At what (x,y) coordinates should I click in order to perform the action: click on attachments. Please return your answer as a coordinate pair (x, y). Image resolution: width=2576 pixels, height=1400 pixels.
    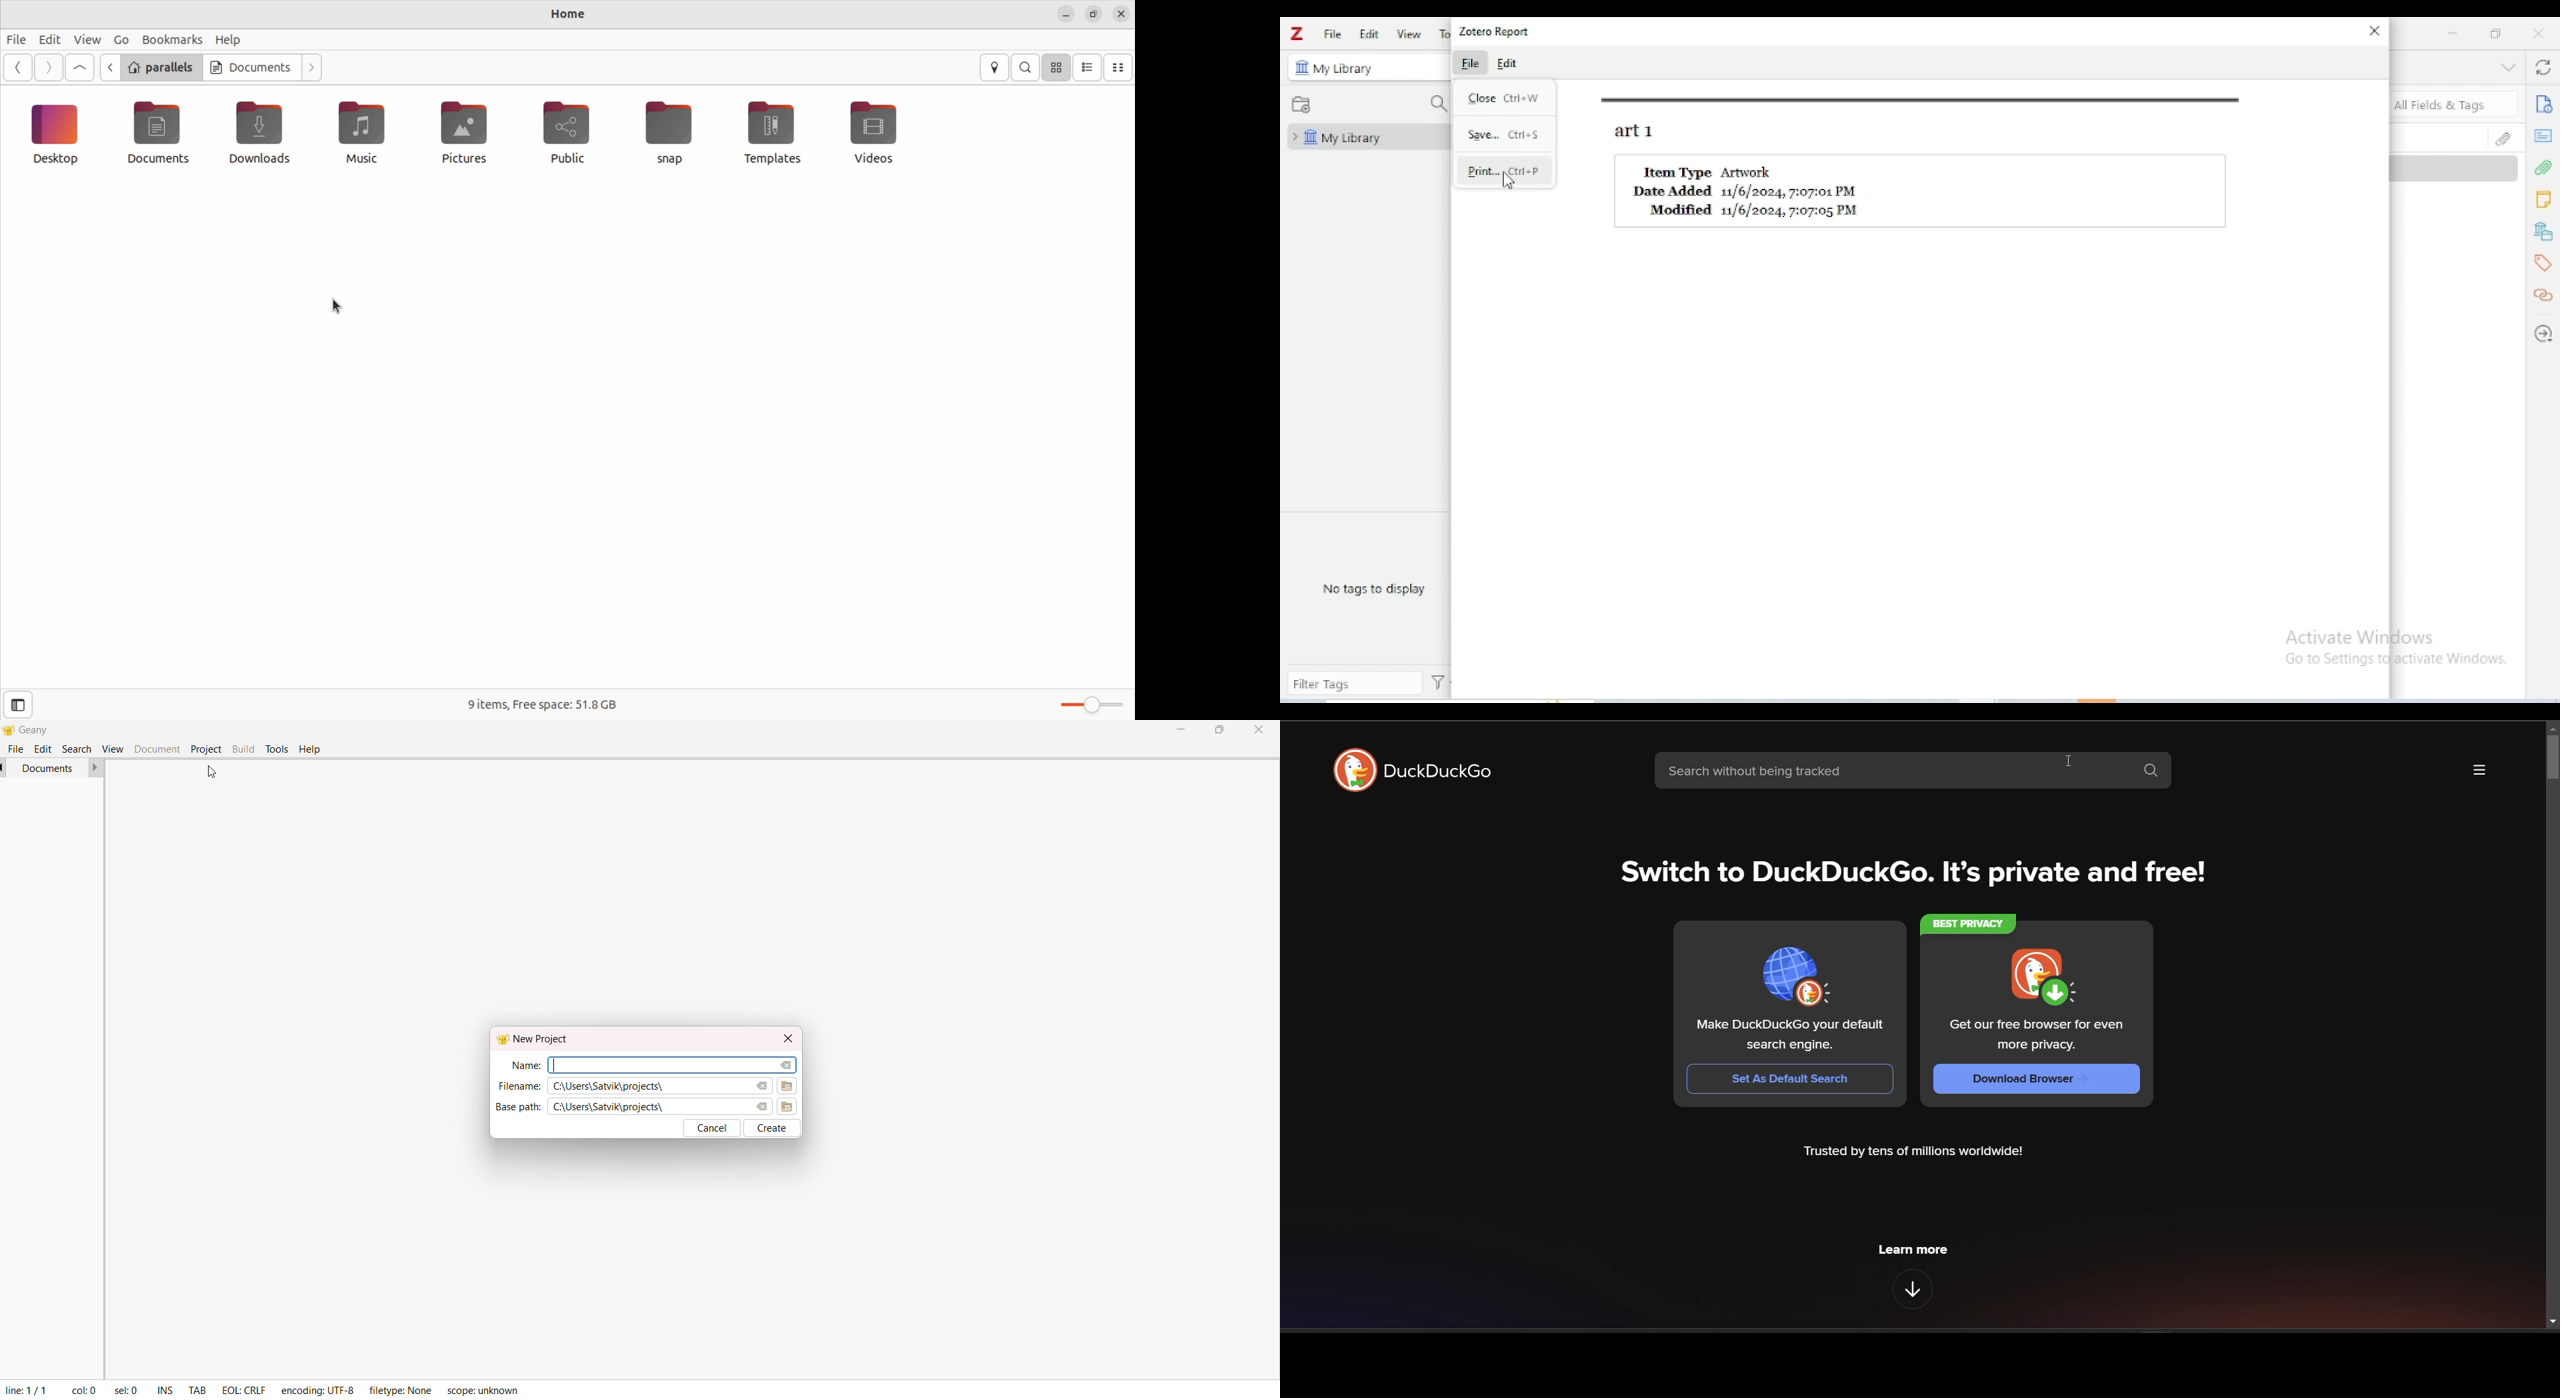
    Looking at the image, I should click on (2544, 169).